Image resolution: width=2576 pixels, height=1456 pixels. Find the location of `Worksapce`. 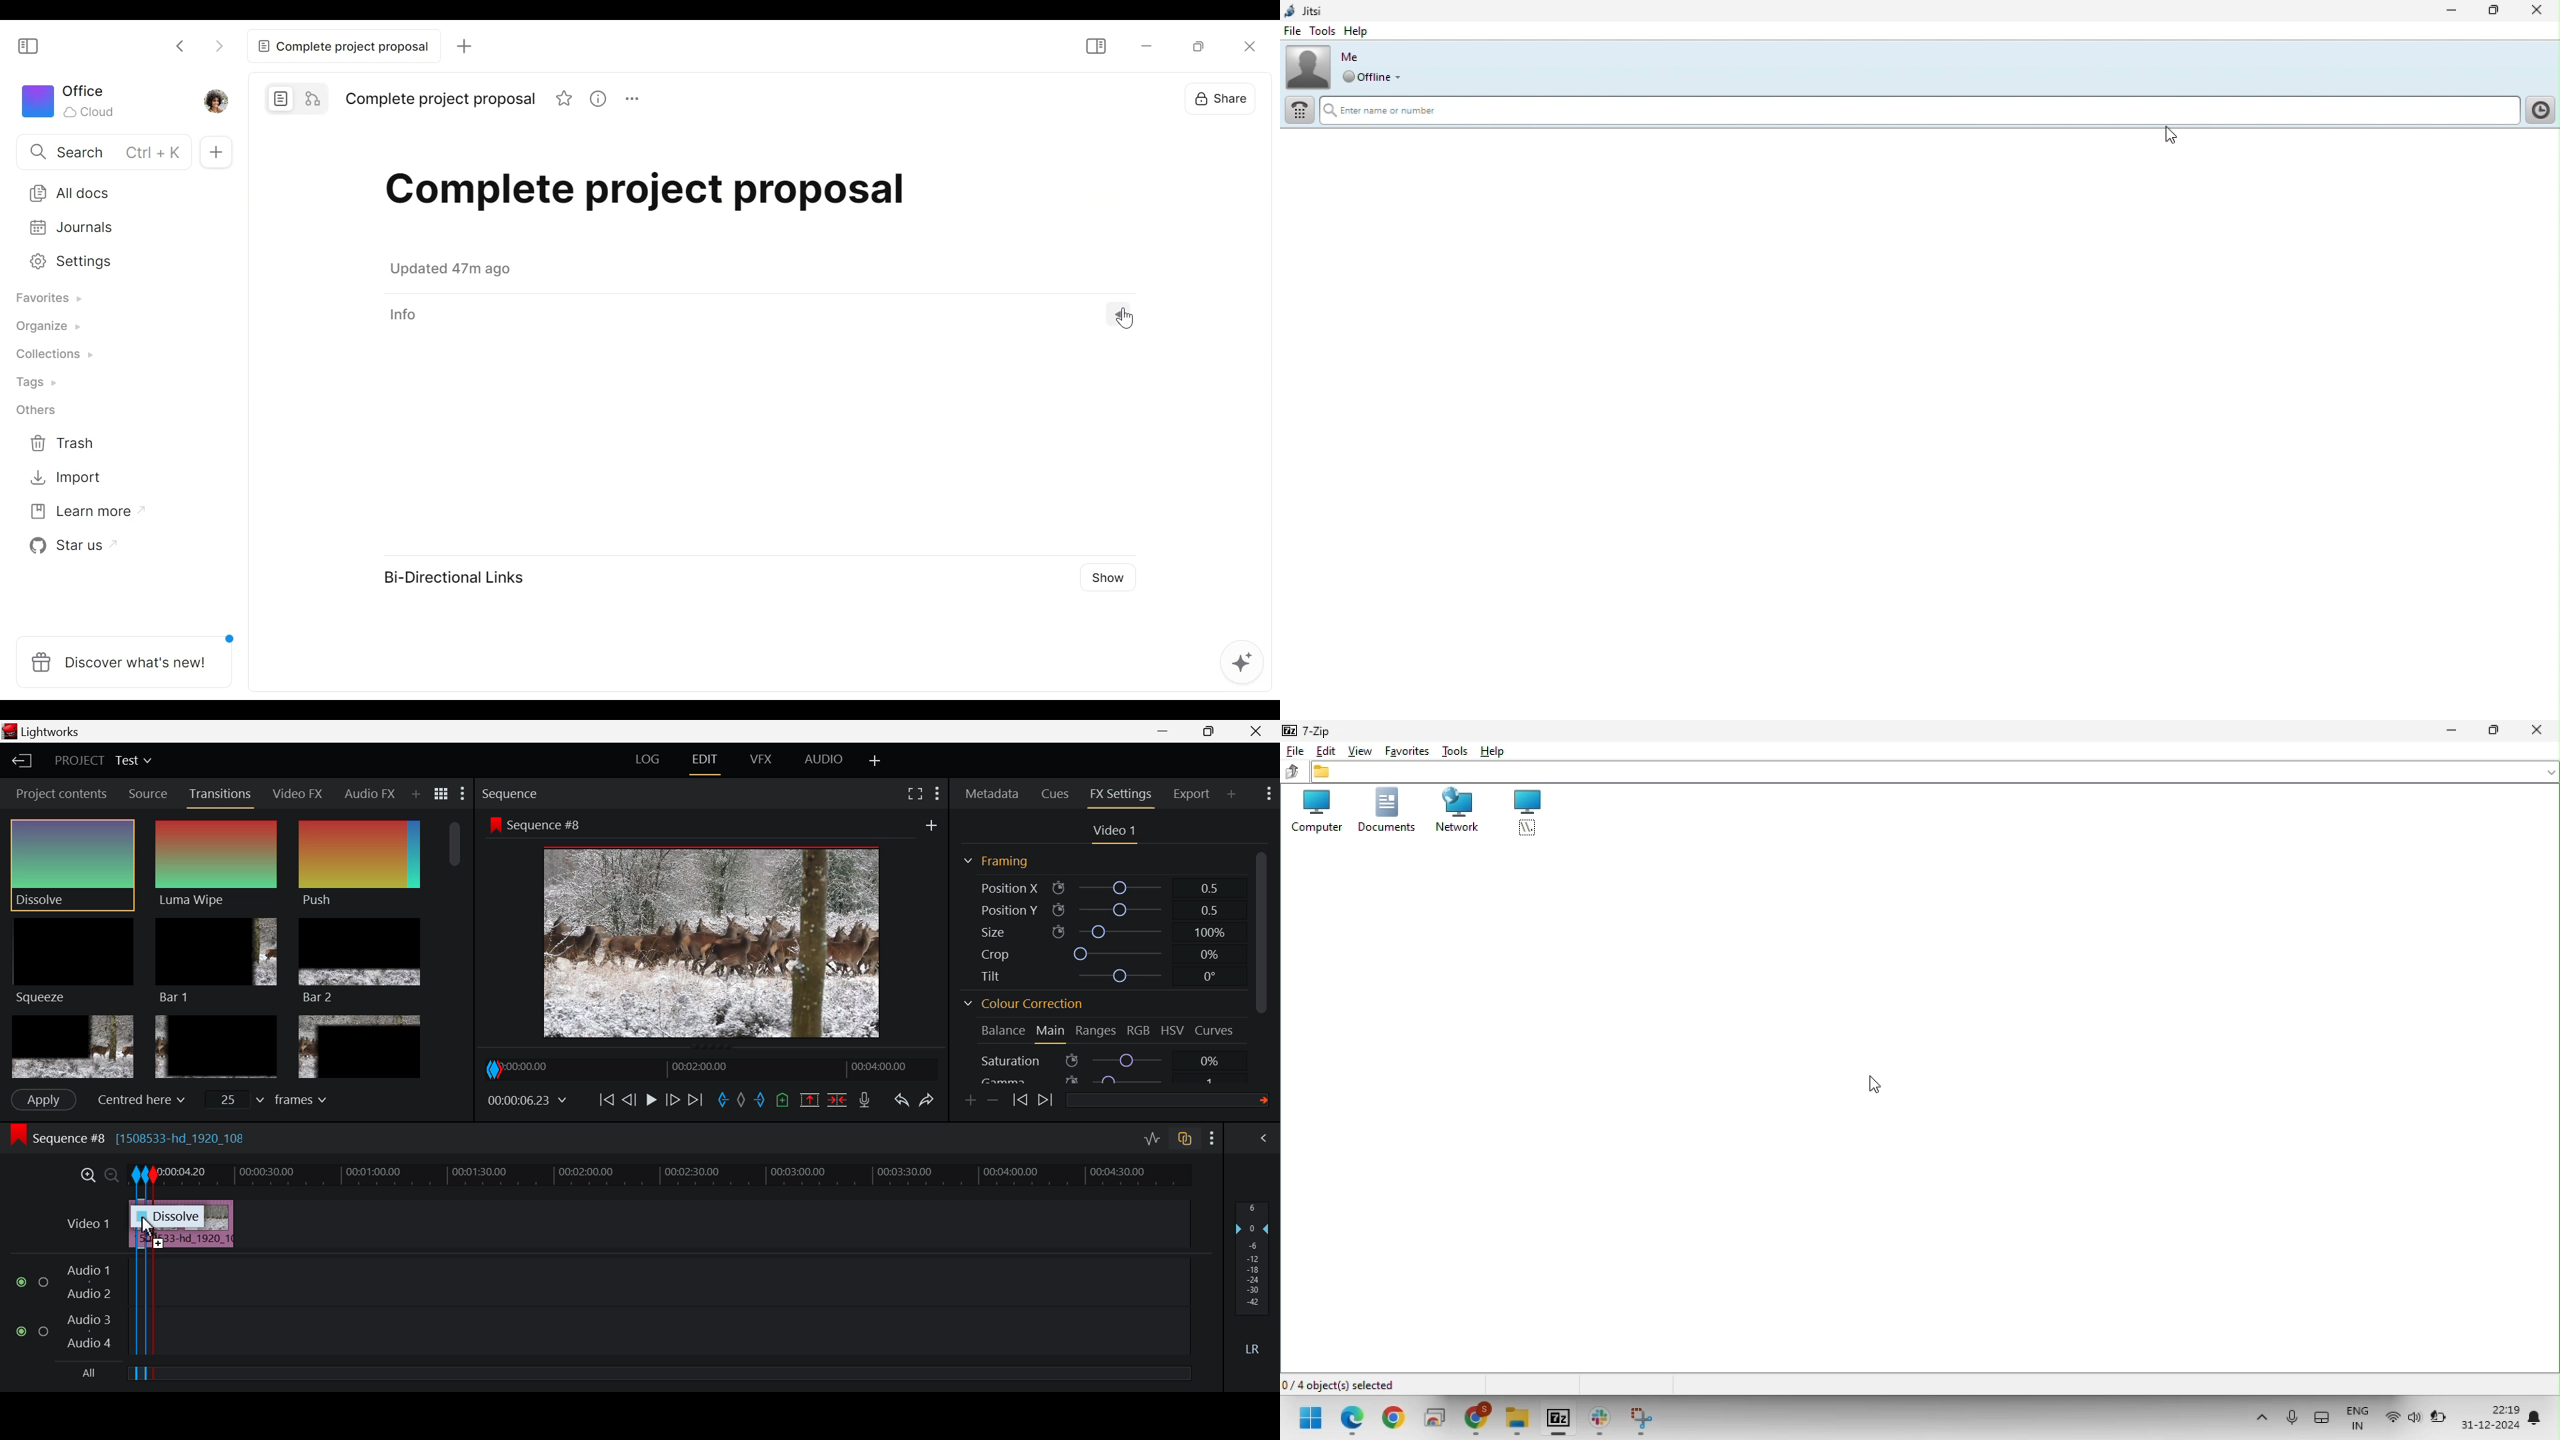

Worksapce is located at coordinates (75, 103).